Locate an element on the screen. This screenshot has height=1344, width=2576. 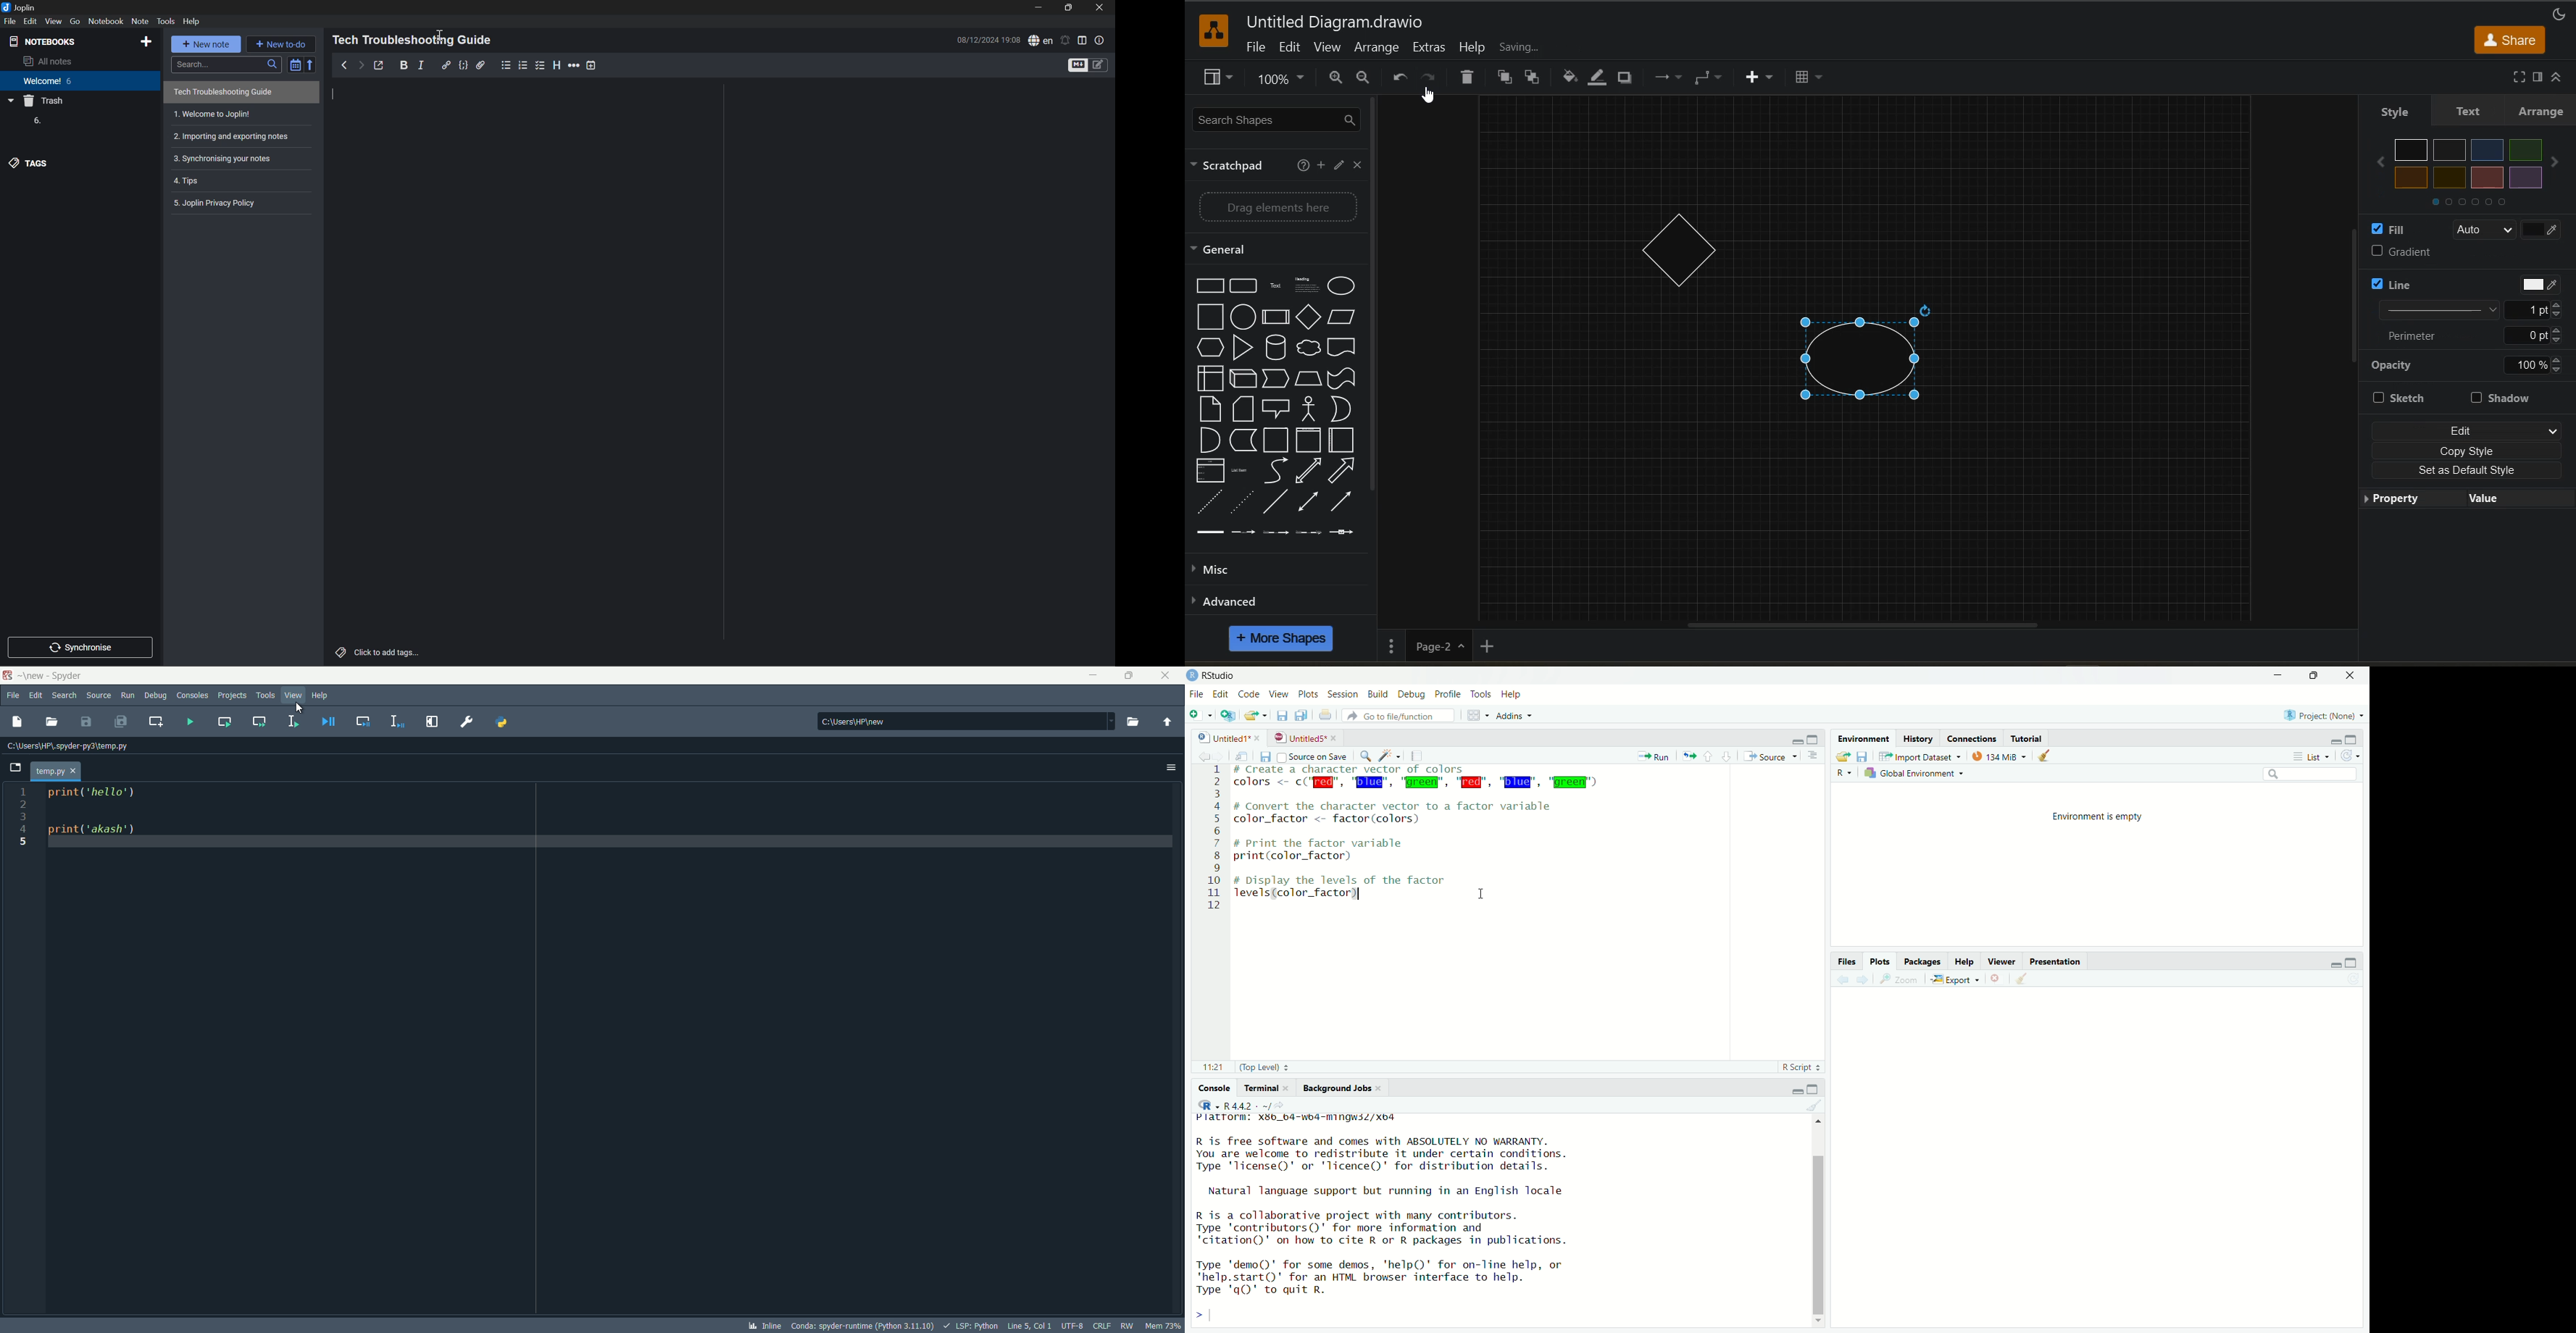
run current cell is located at coordinates (224, 720).